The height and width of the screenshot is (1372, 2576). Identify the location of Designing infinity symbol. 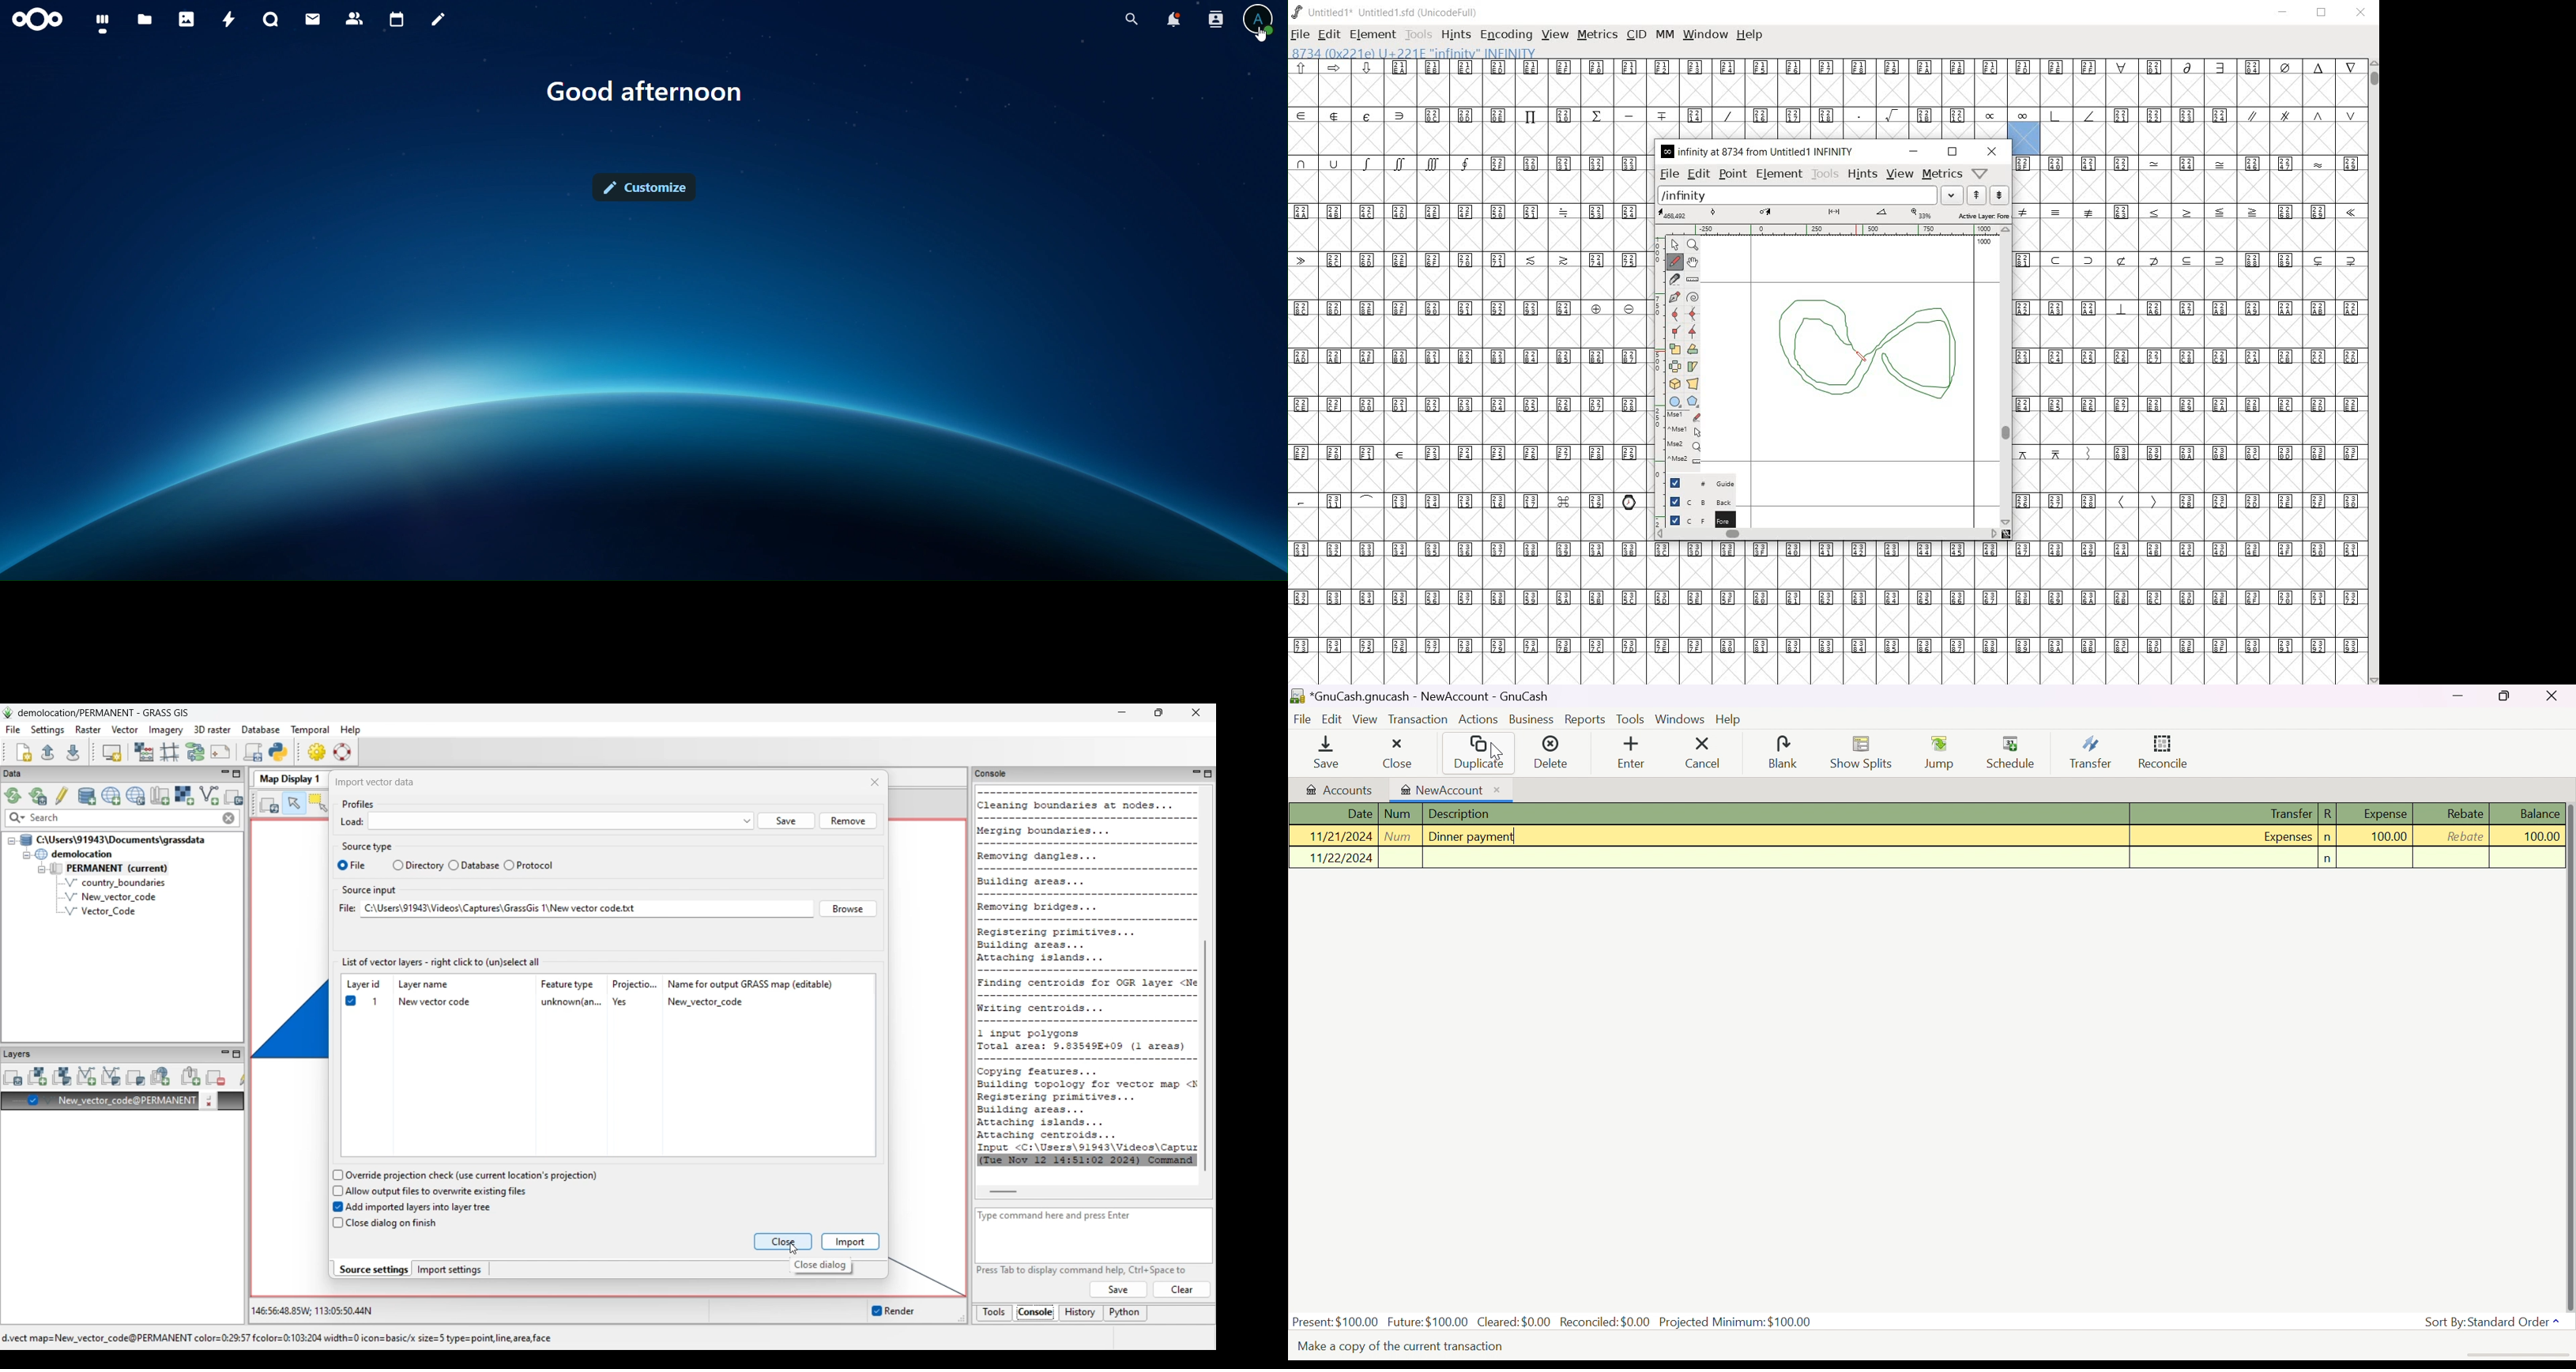
(1865, 354).